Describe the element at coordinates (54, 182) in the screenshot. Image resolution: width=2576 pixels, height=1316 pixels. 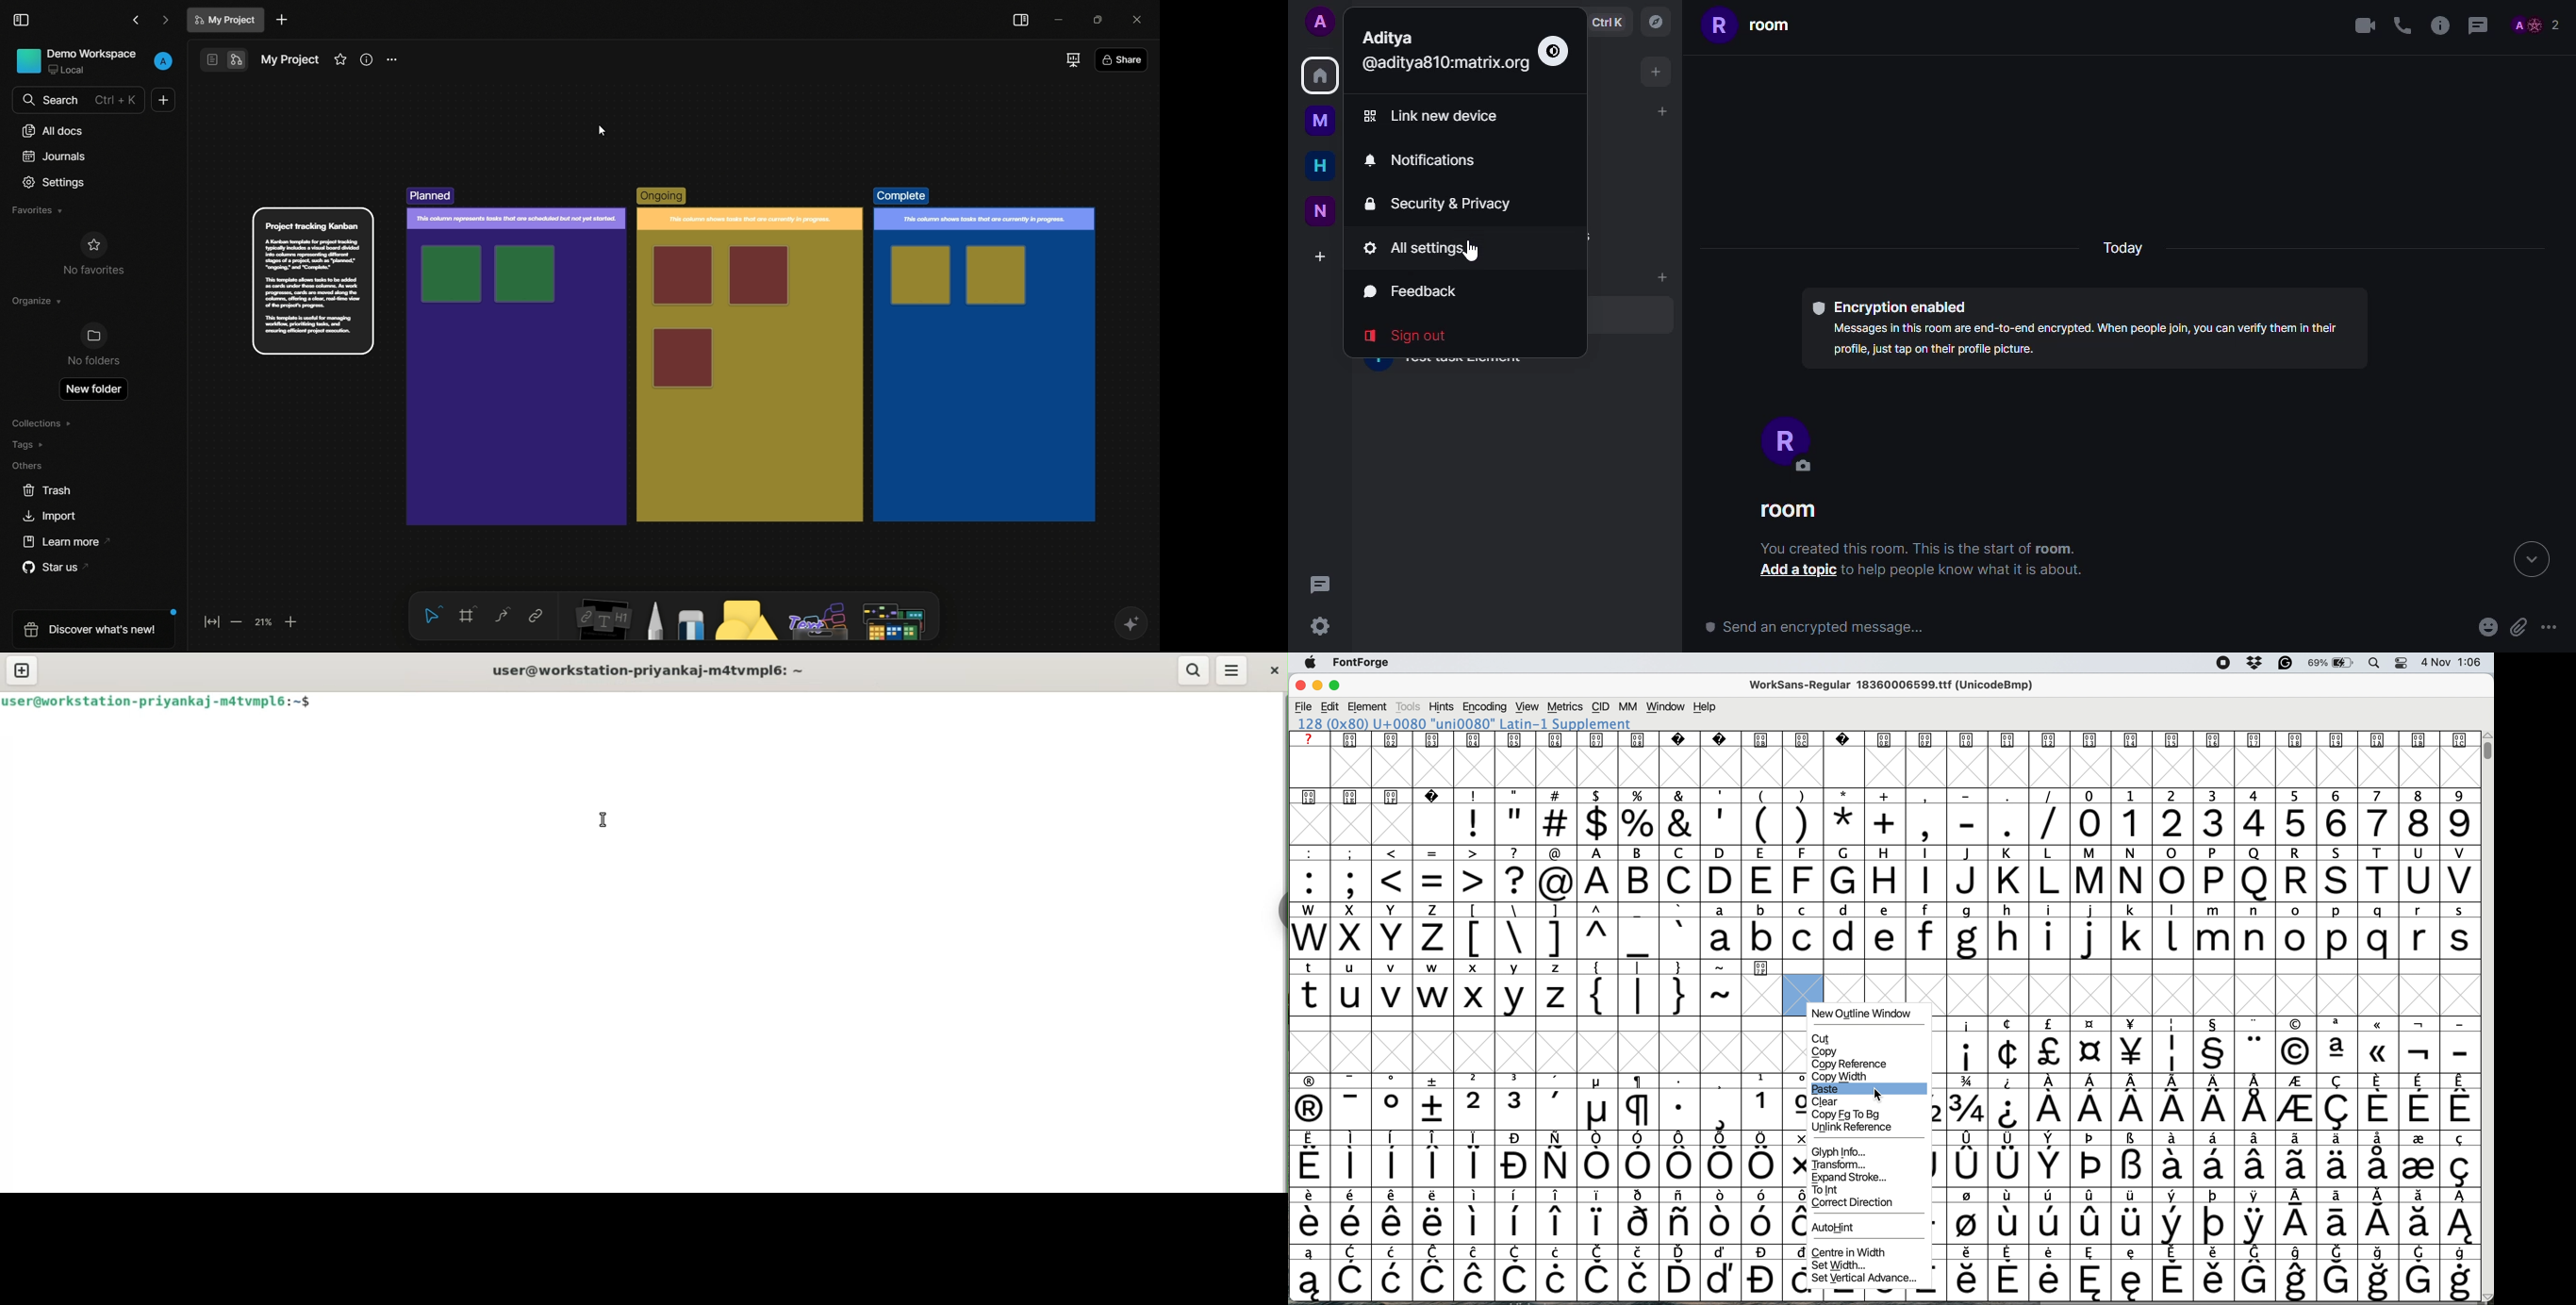
I see `settings` at that location.